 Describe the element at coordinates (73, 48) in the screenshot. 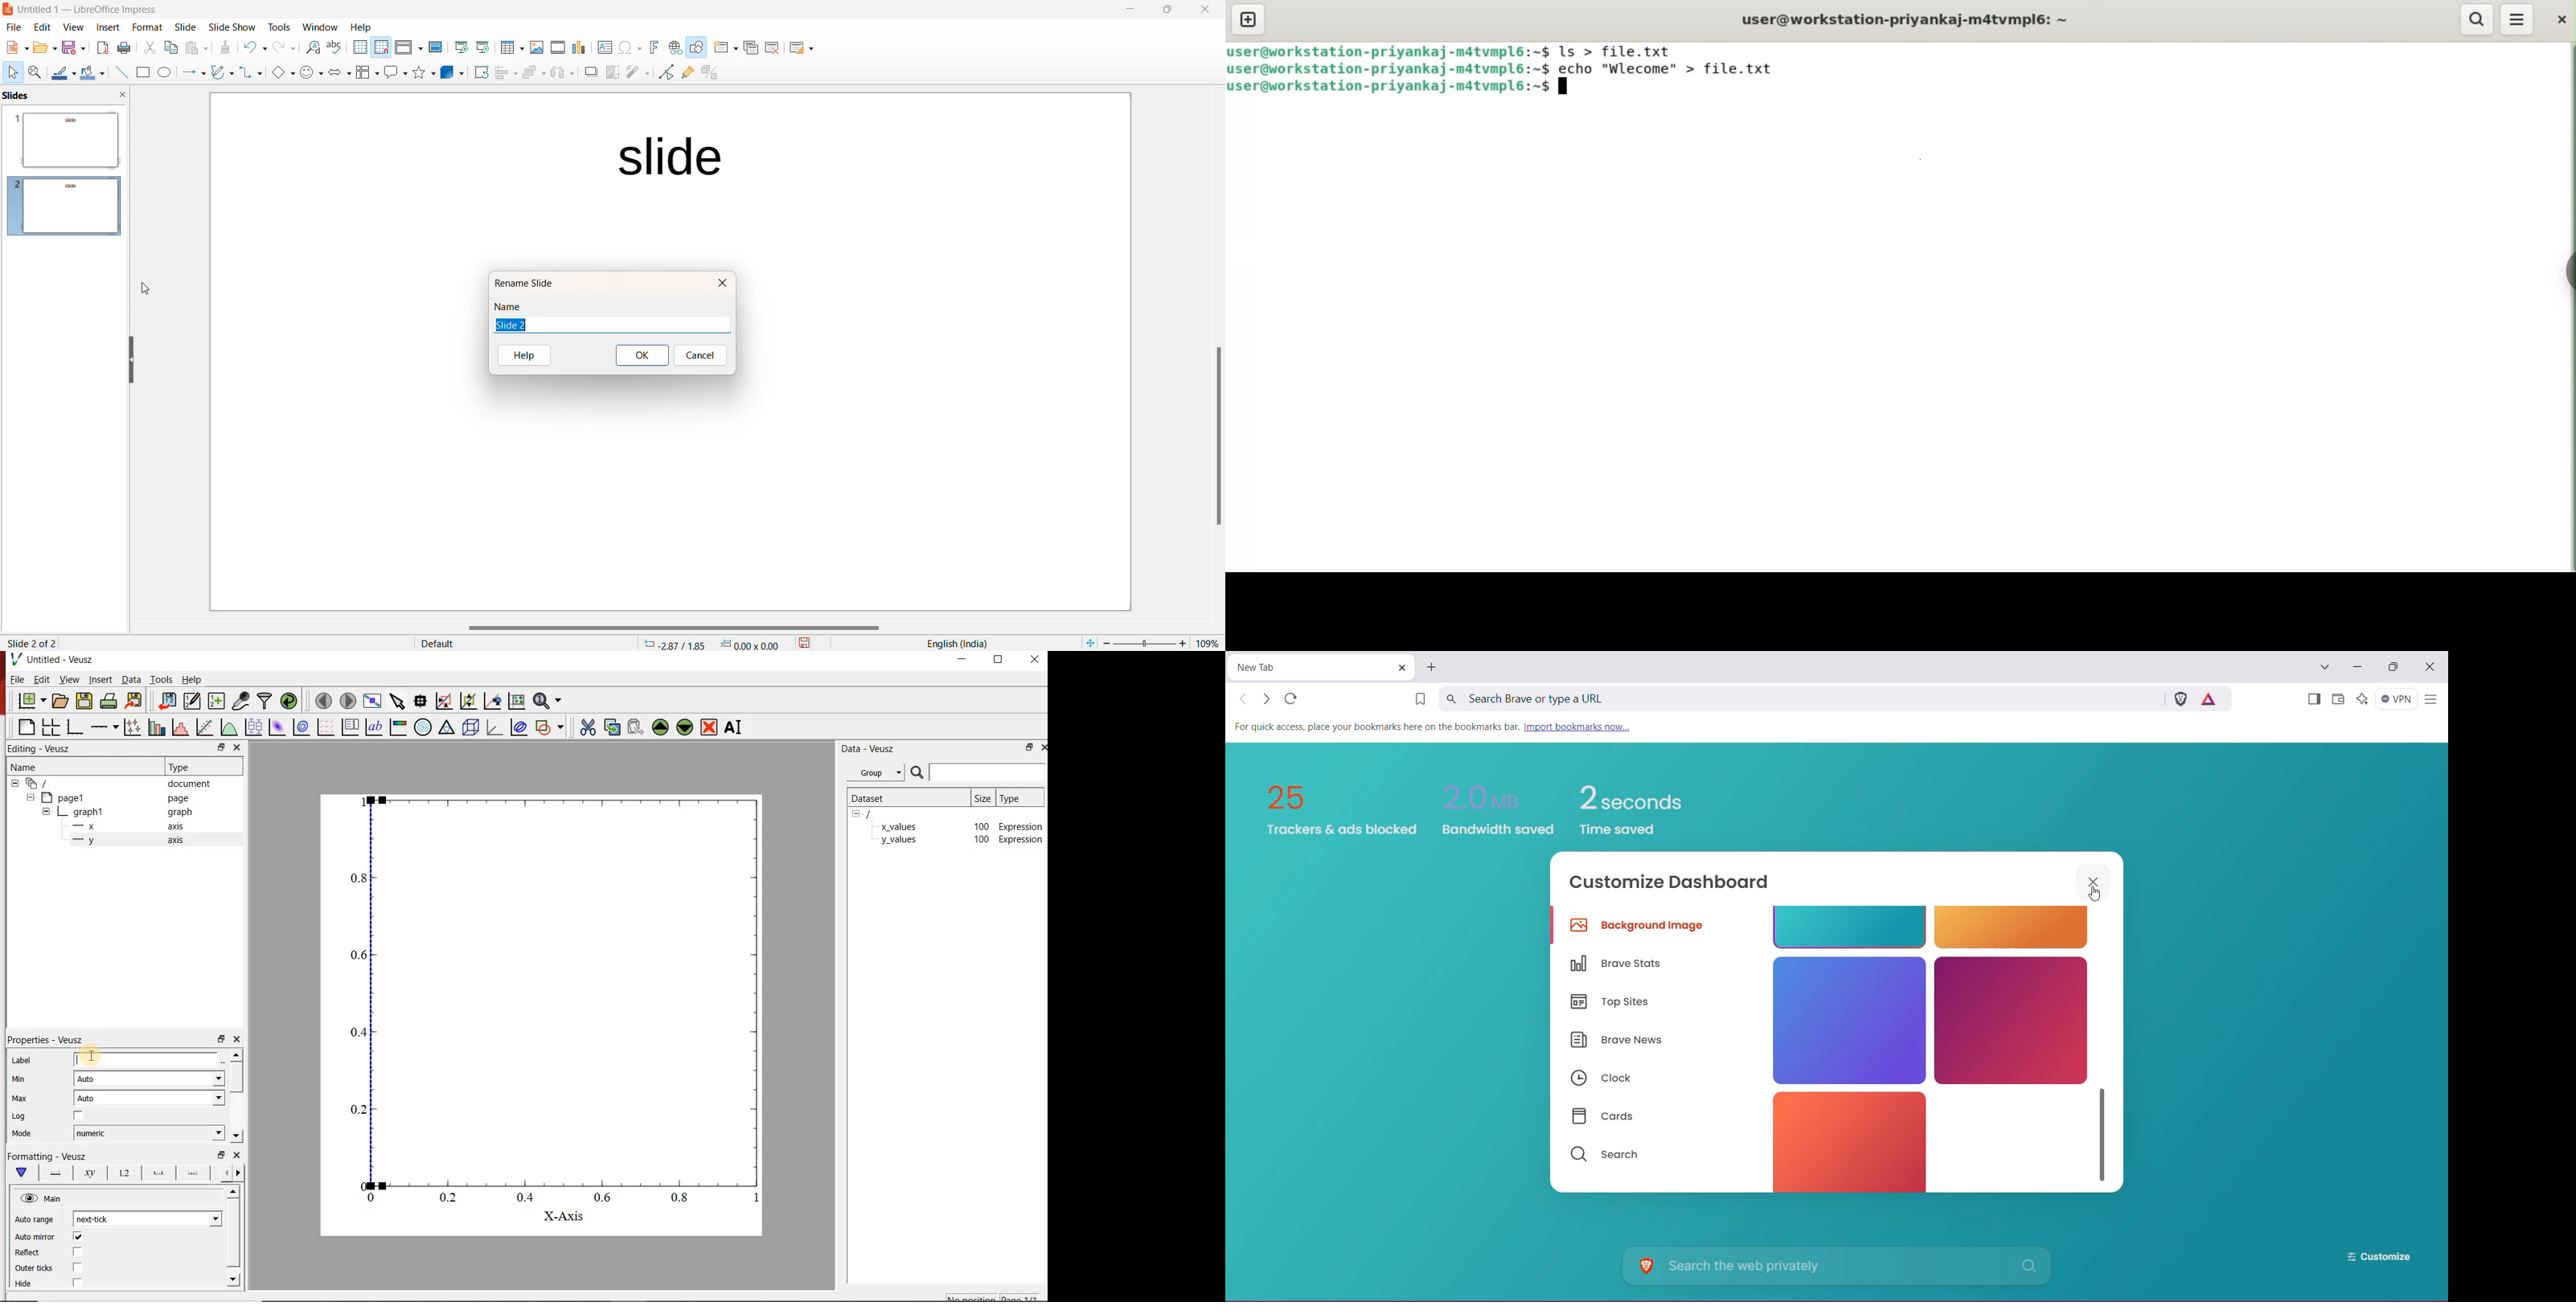

I see `Save option` at that location.